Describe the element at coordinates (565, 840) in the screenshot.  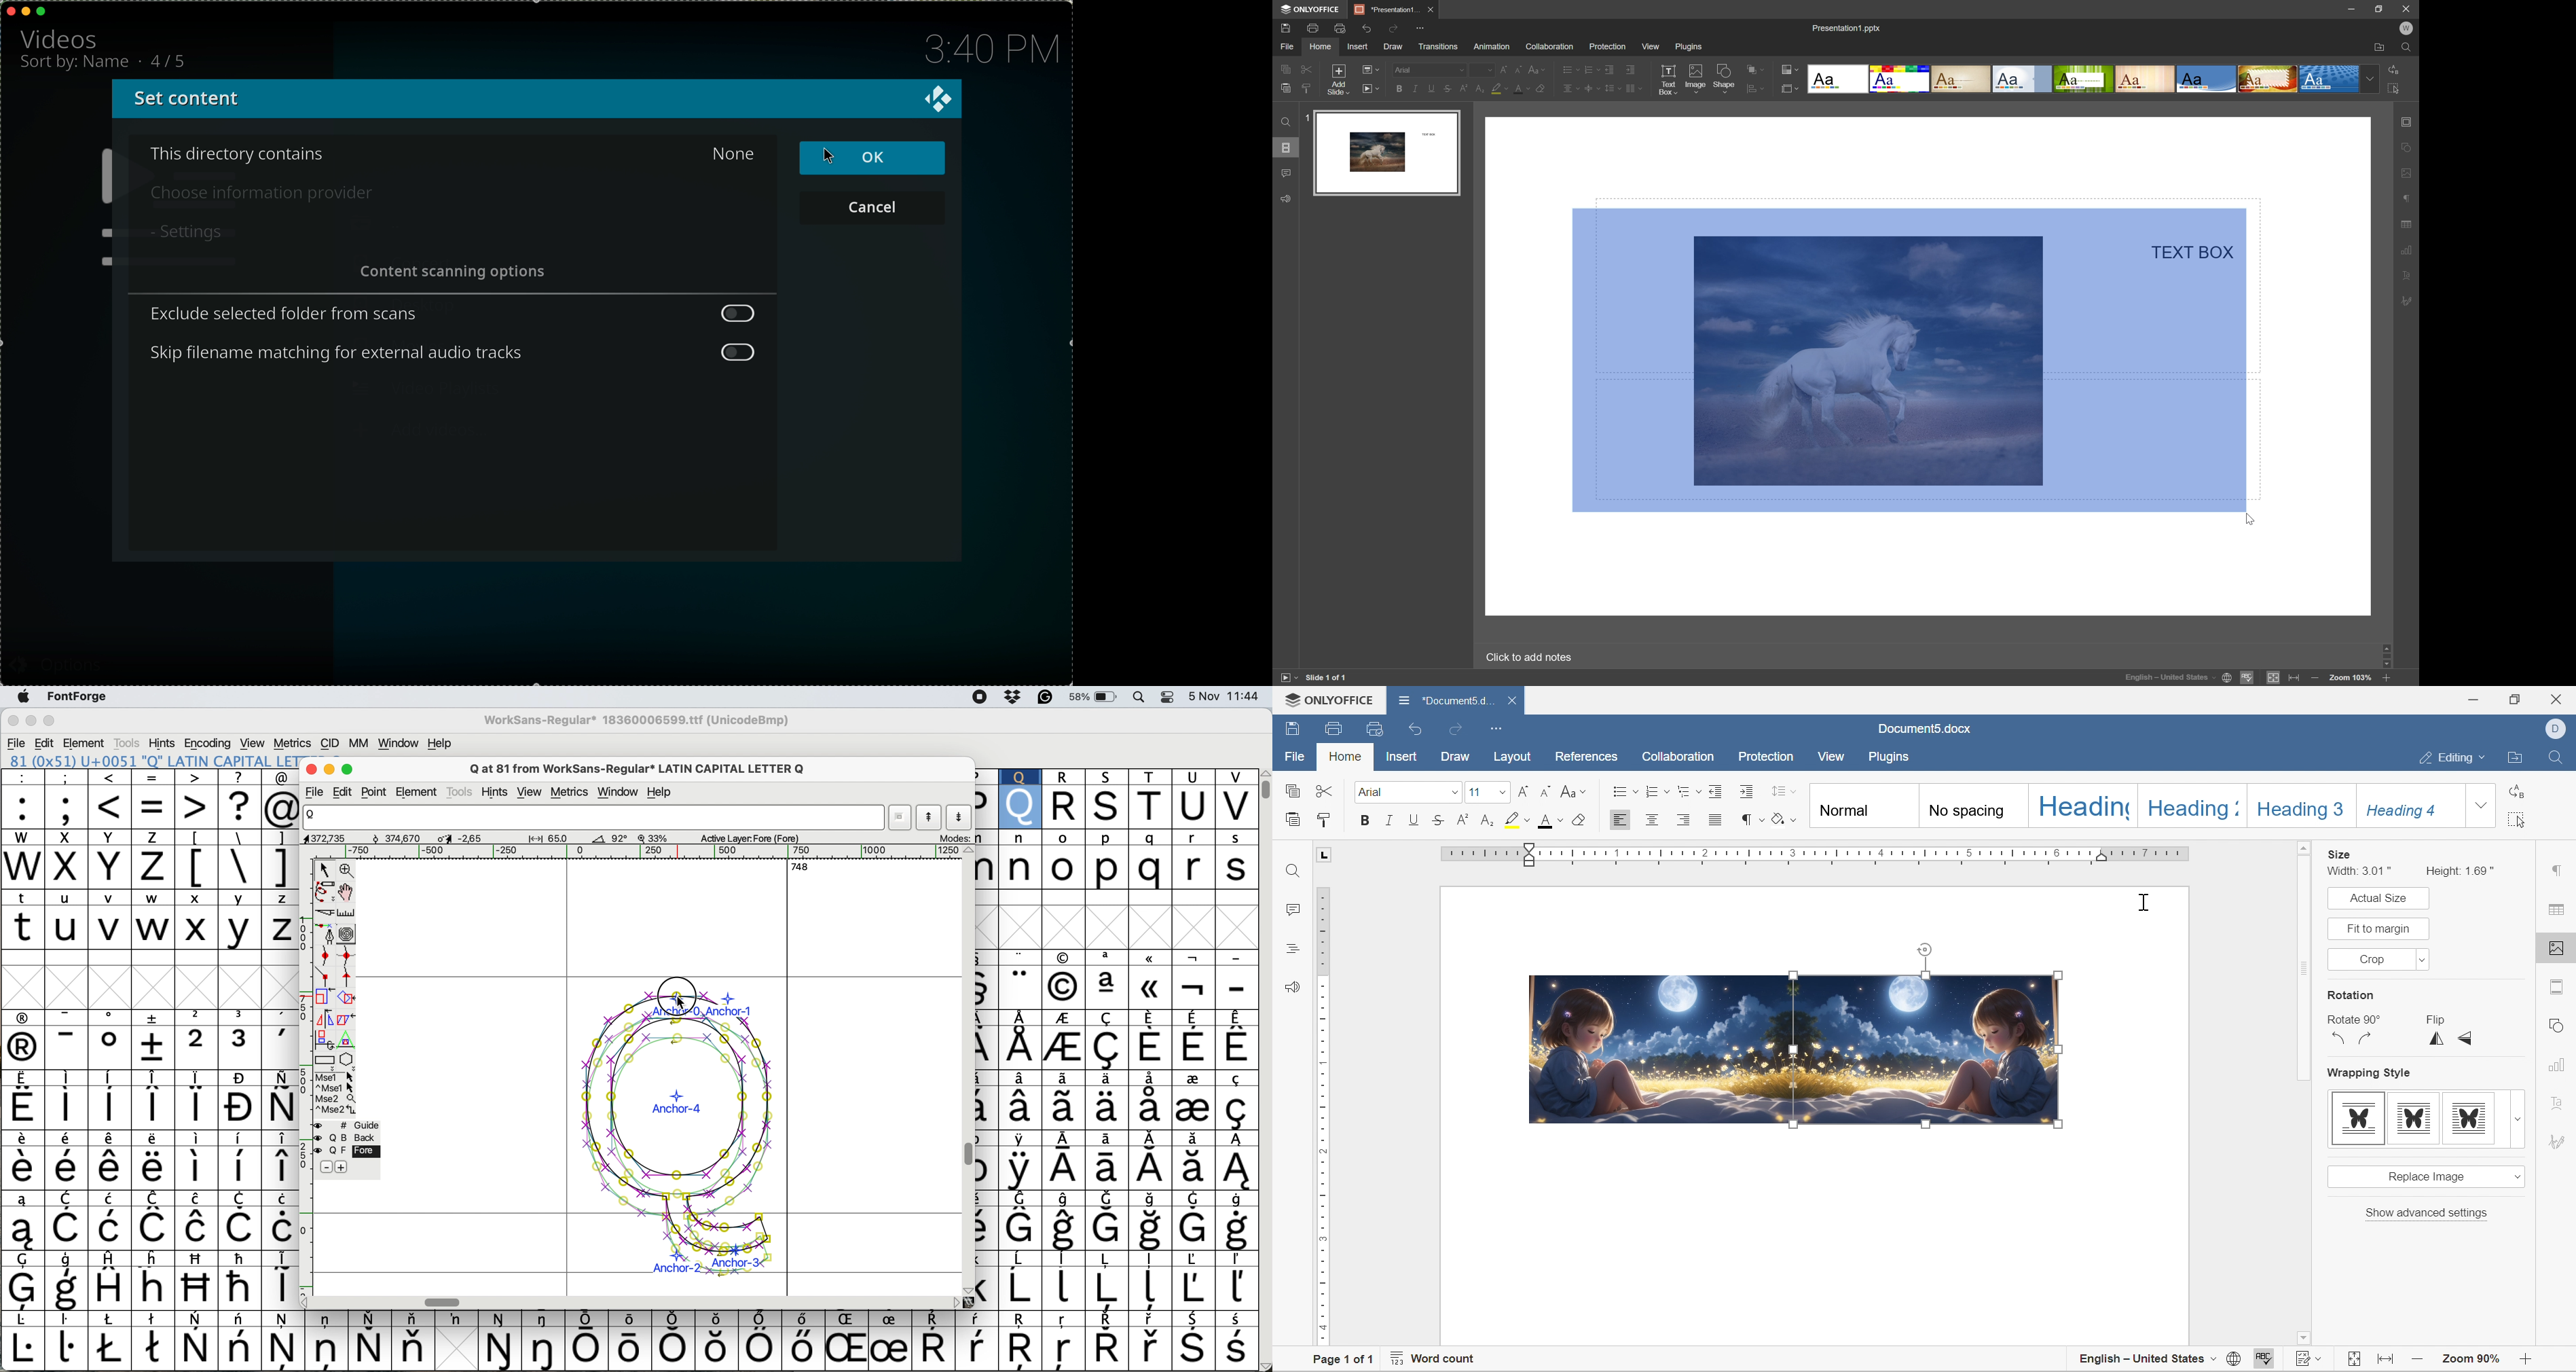
I see `glyph details` at that location.